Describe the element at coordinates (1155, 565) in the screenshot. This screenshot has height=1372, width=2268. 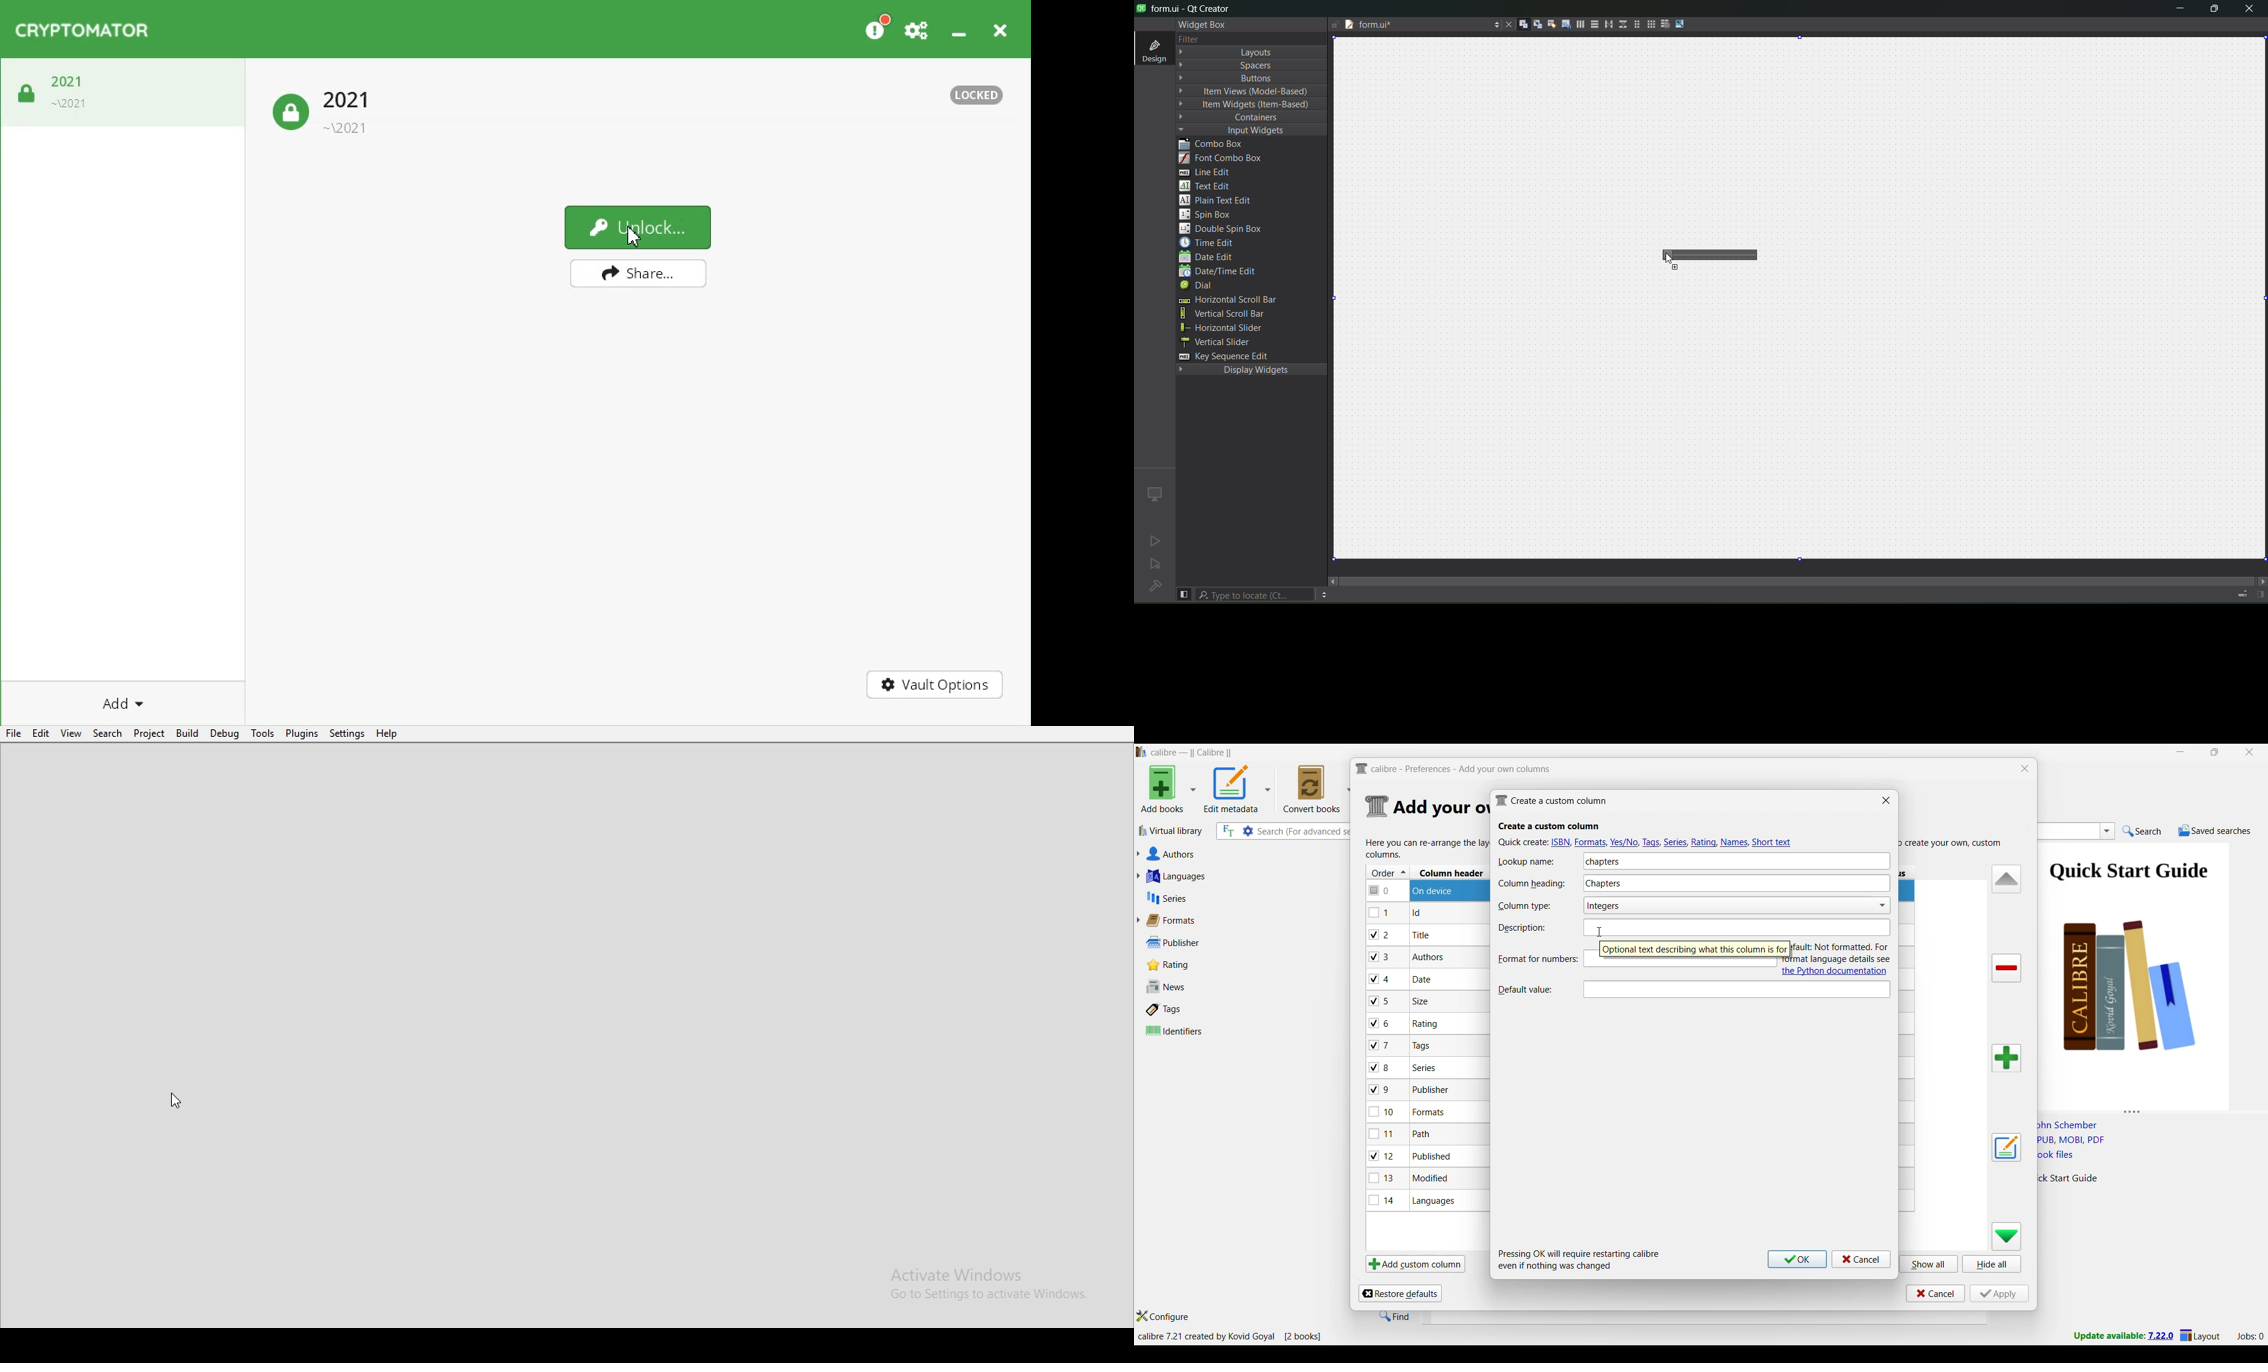
I see `no active project` at that location.